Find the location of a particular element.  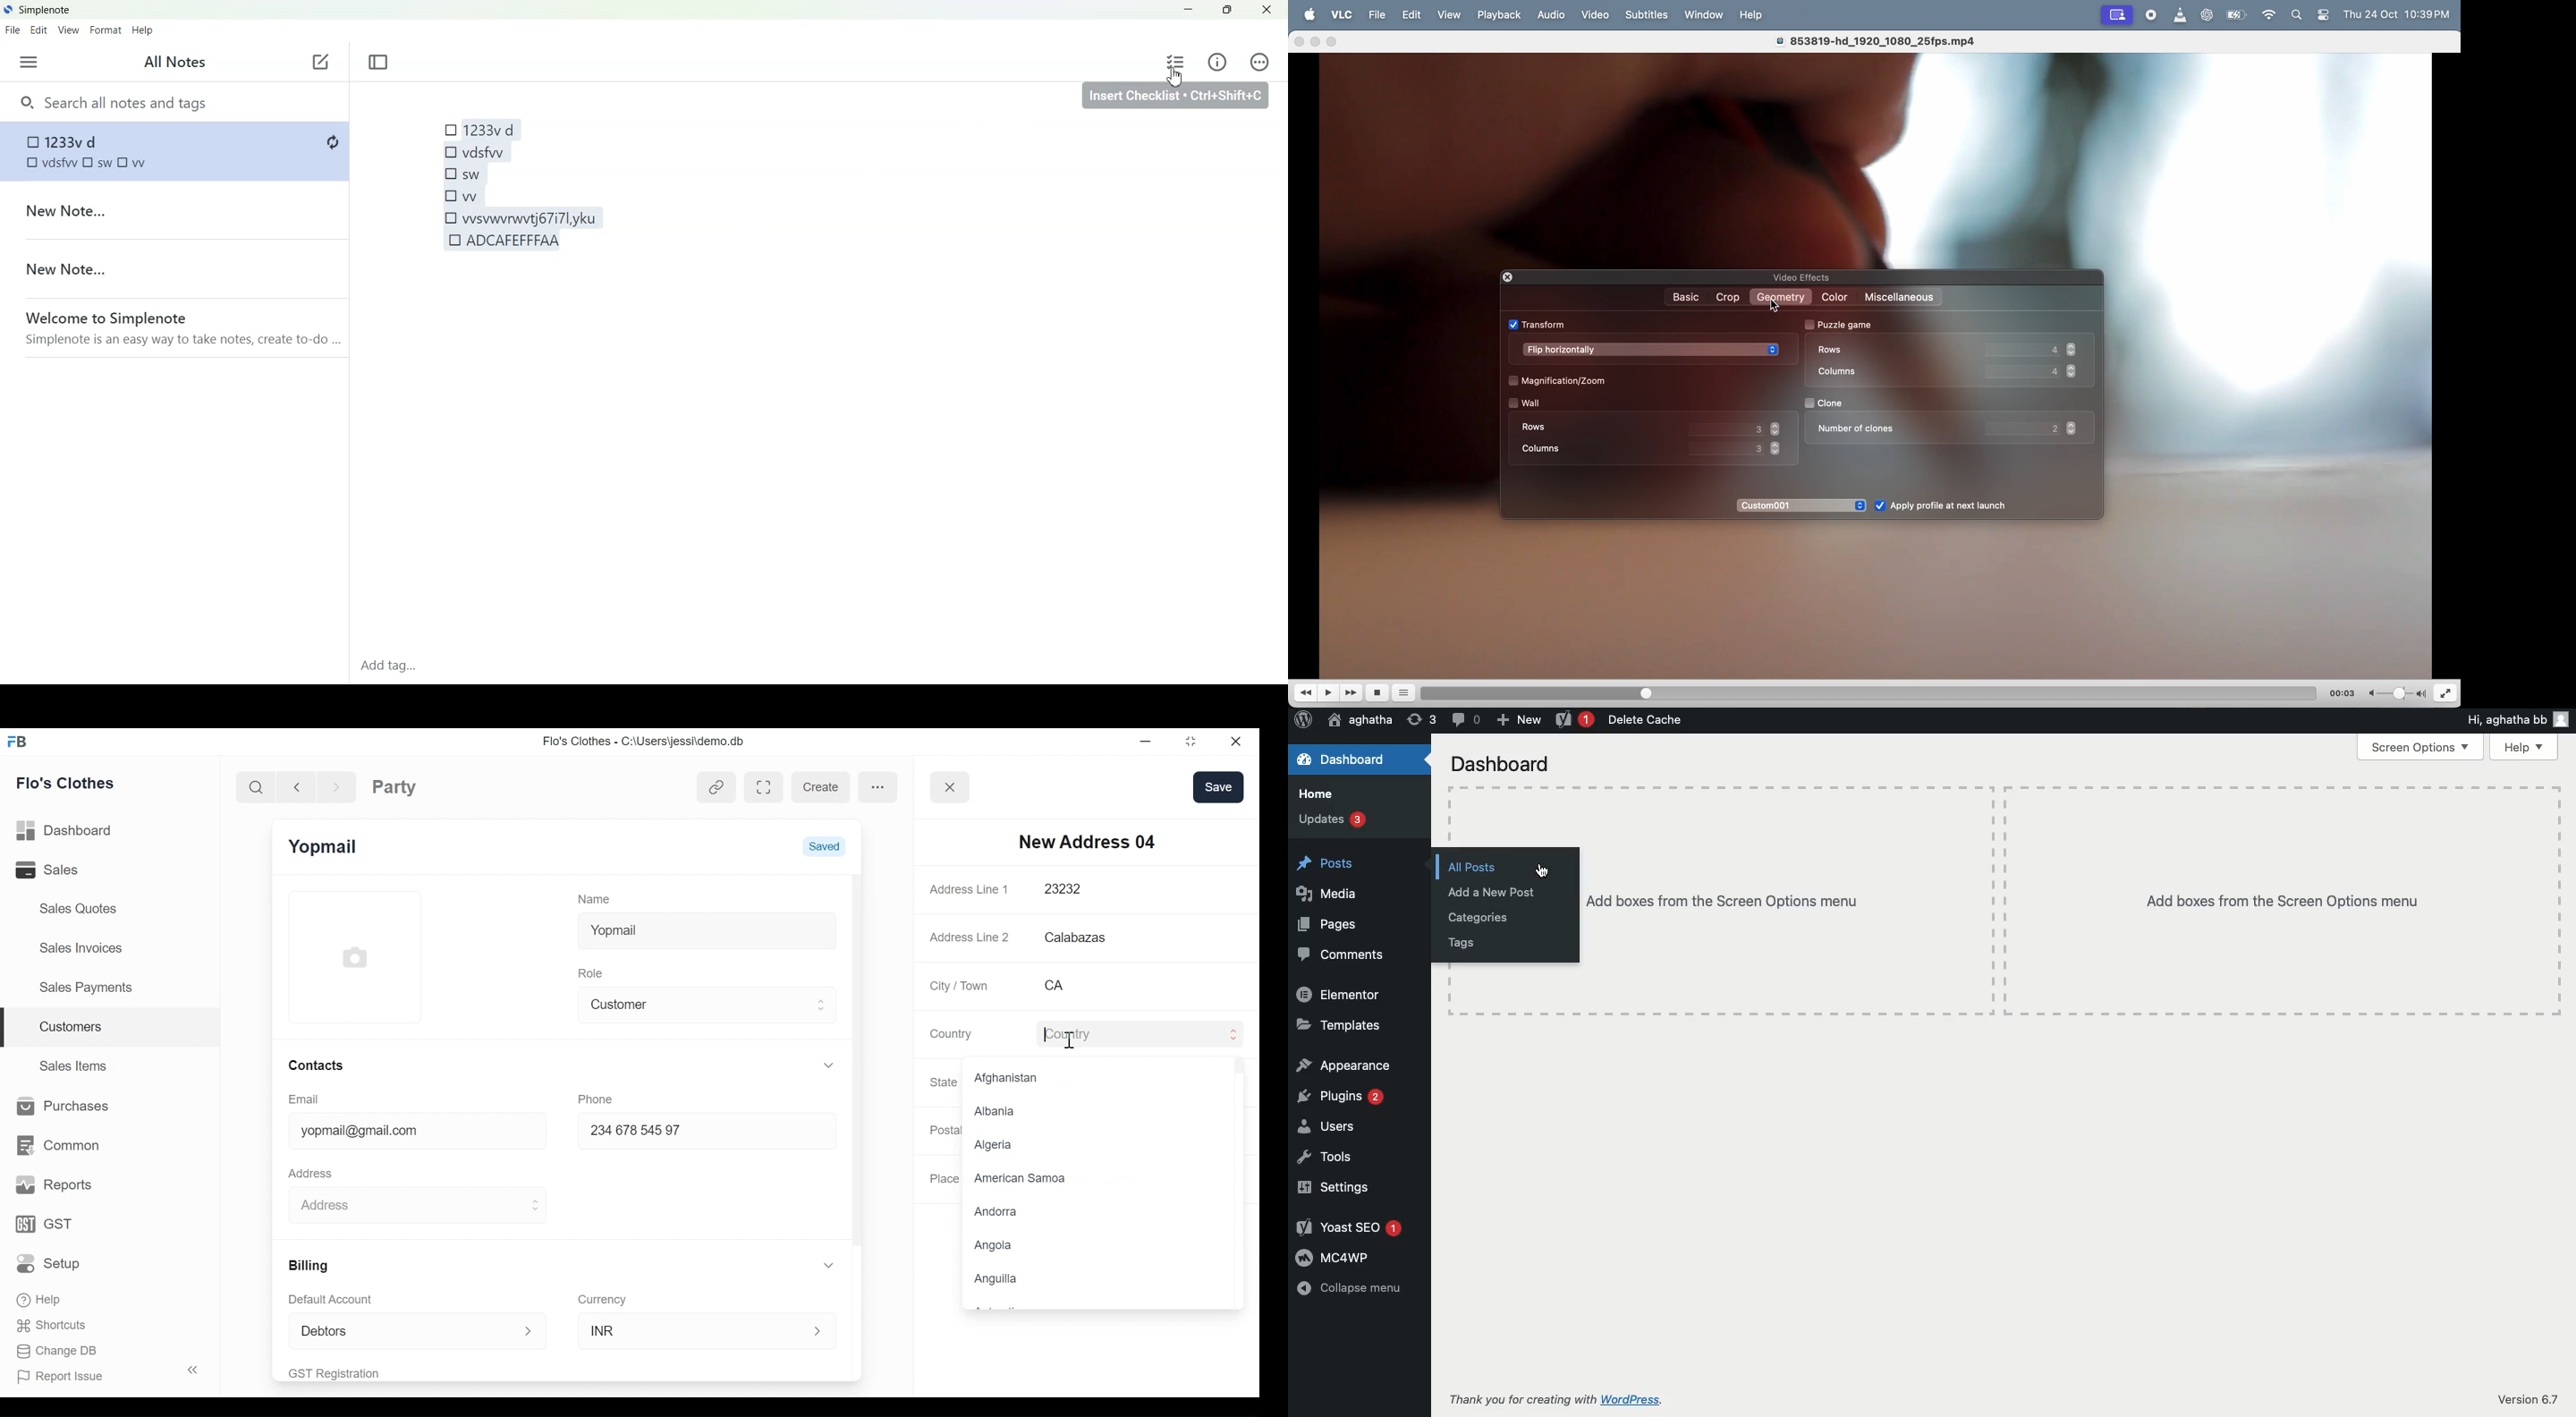

save is located at coordinates (1218, 787).